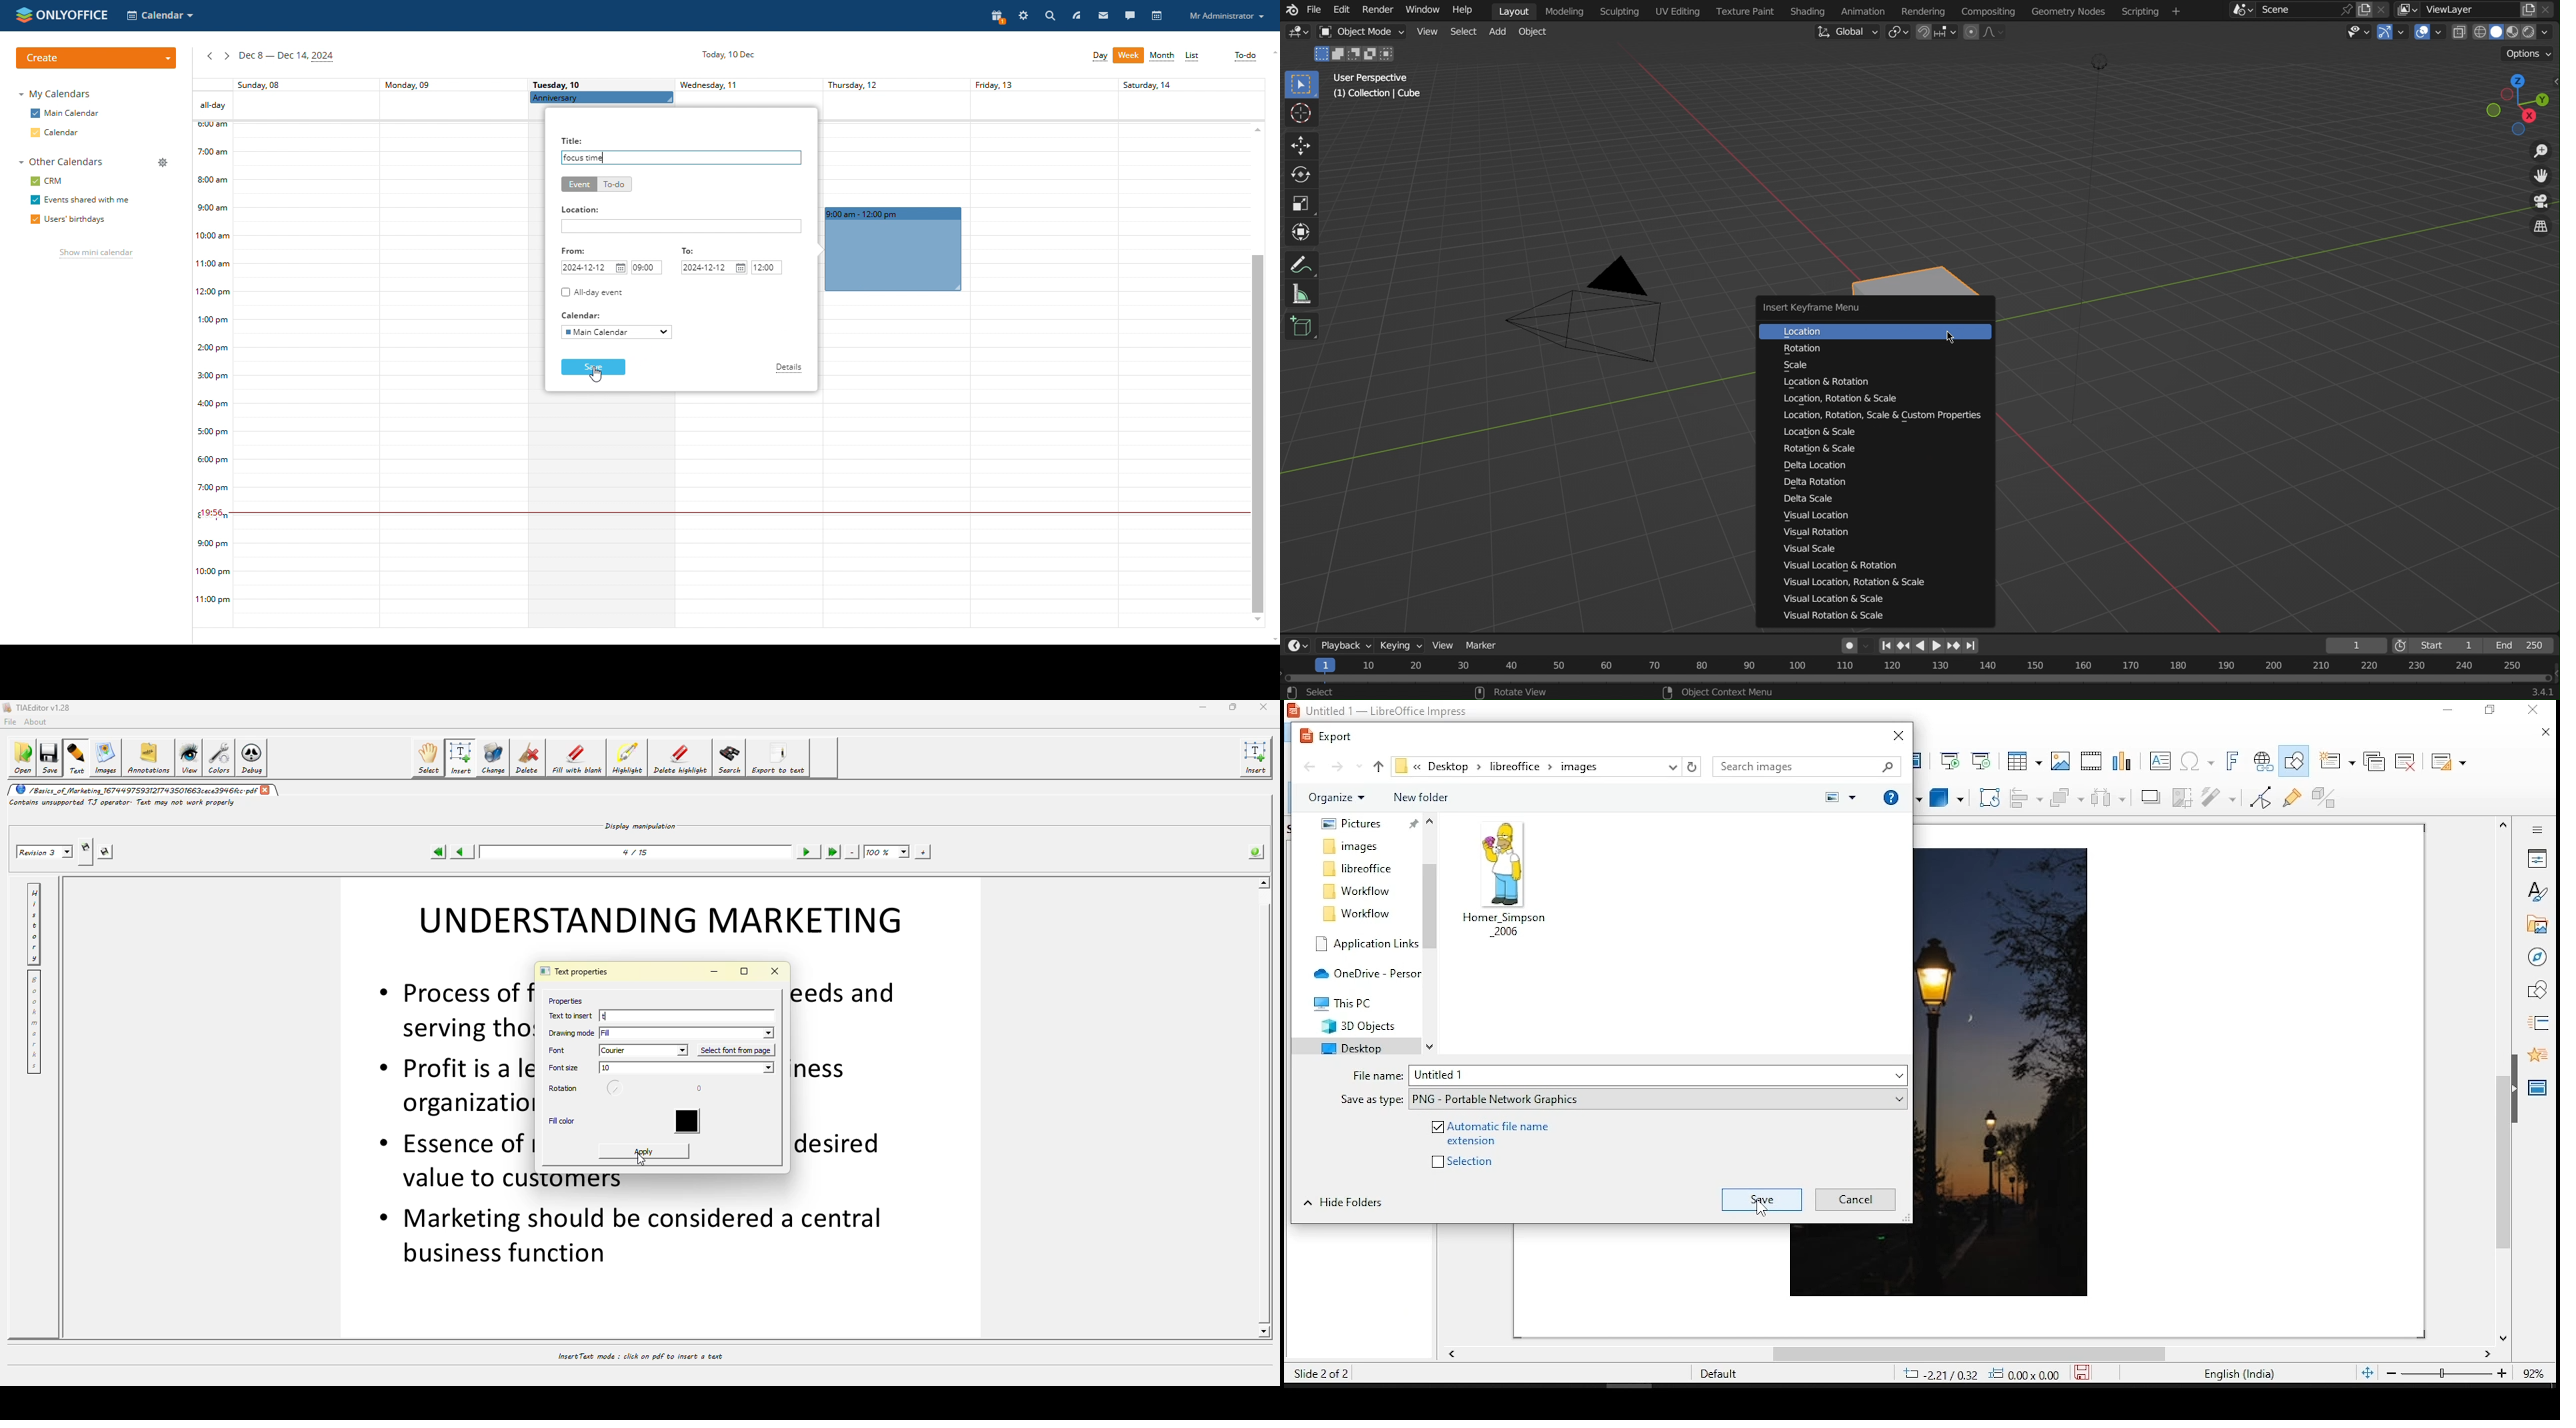 The image size is (2576, 1428). I want to click on my calendars, so click(57, 95).